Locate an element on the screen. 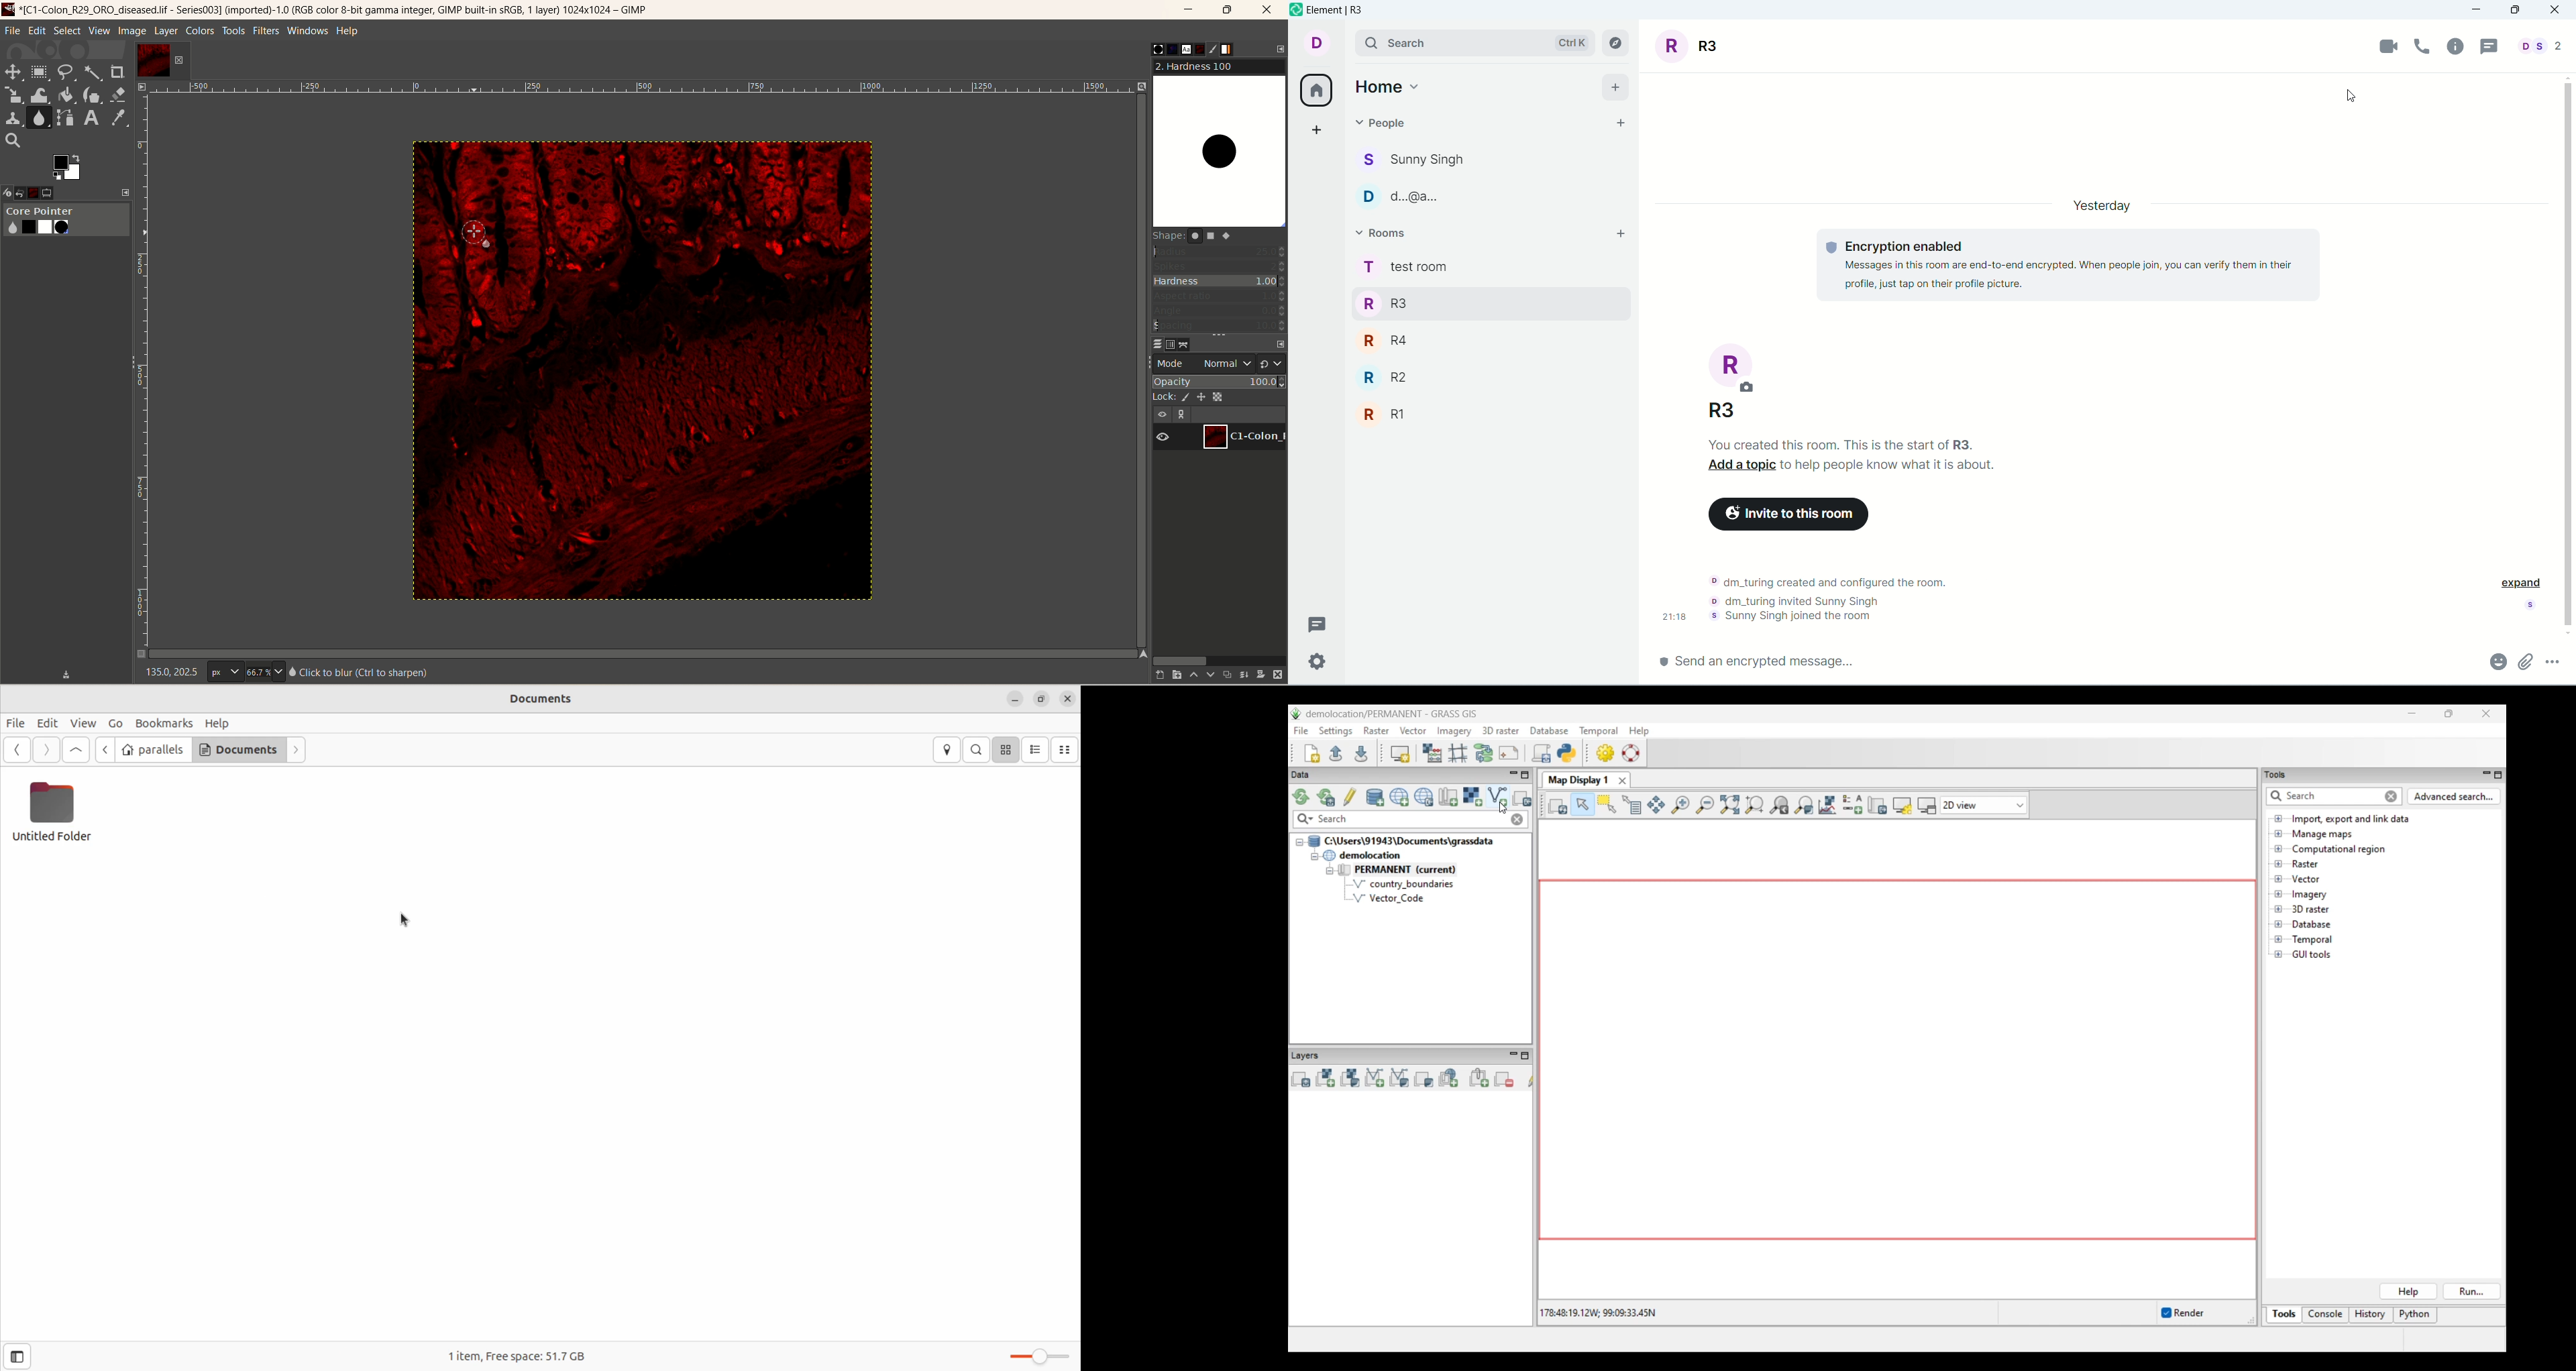 This screenshot has width=2576, height=1372. horizontal scroll bar is located at coordinates (1217, 659).